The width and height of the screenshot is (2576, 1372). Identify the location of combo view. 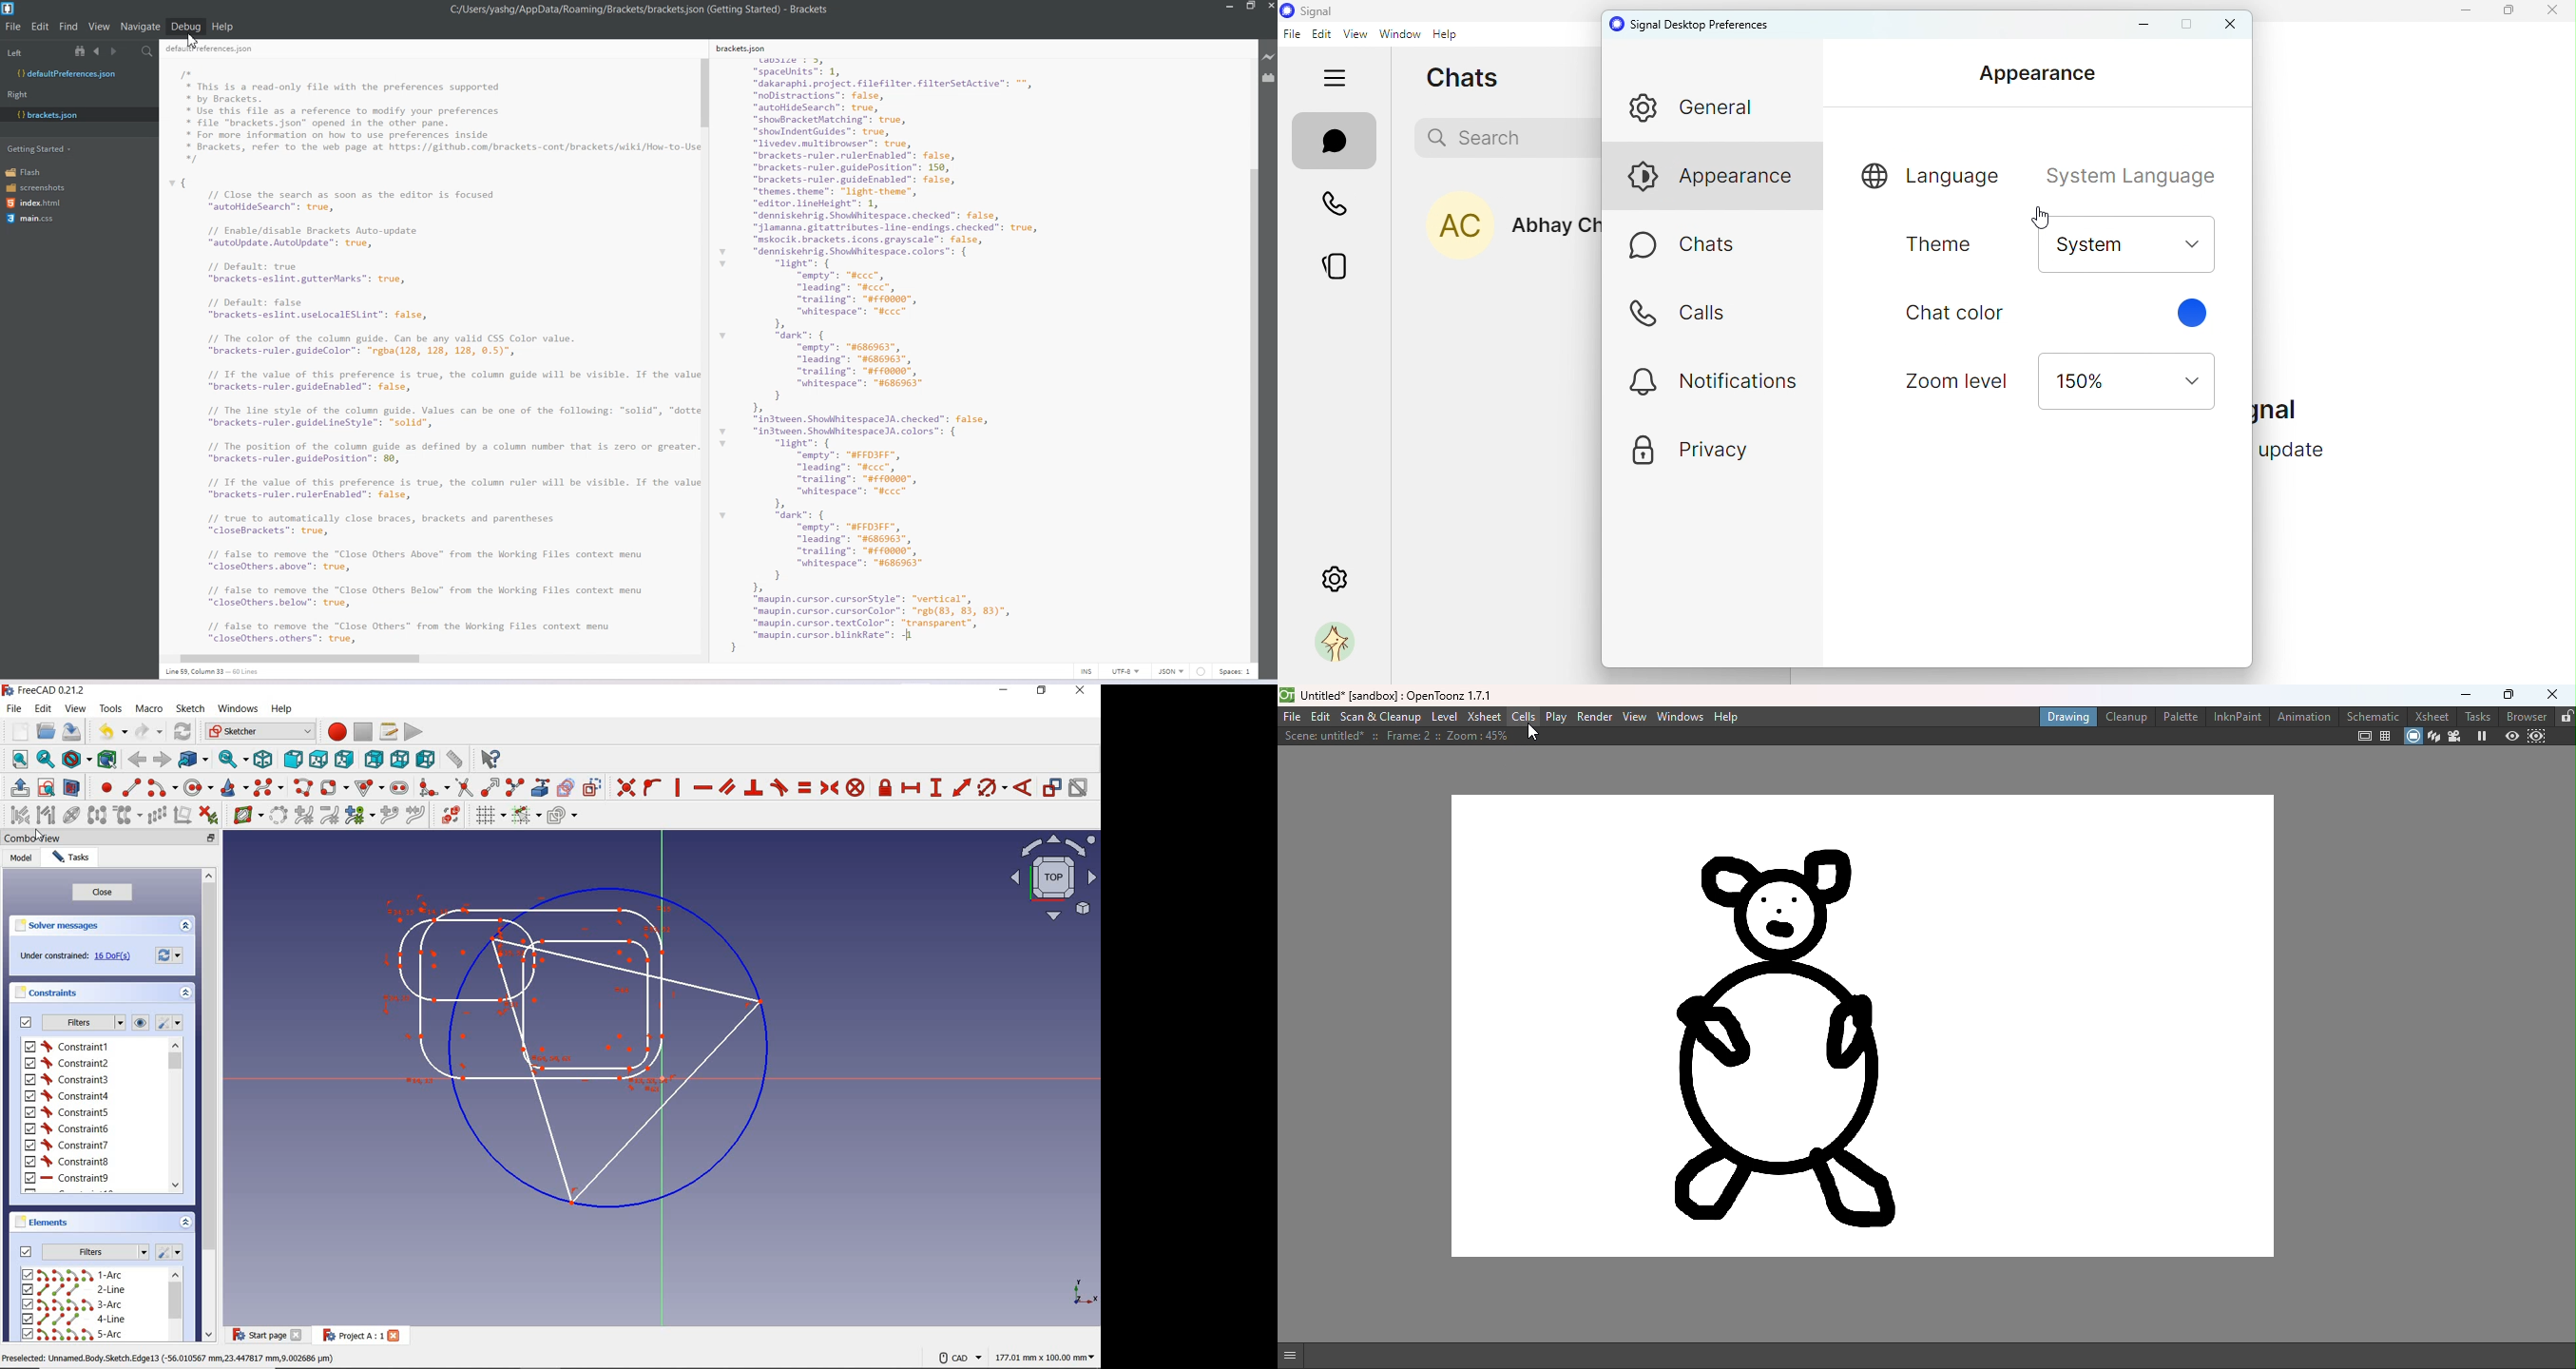
(33, 838).